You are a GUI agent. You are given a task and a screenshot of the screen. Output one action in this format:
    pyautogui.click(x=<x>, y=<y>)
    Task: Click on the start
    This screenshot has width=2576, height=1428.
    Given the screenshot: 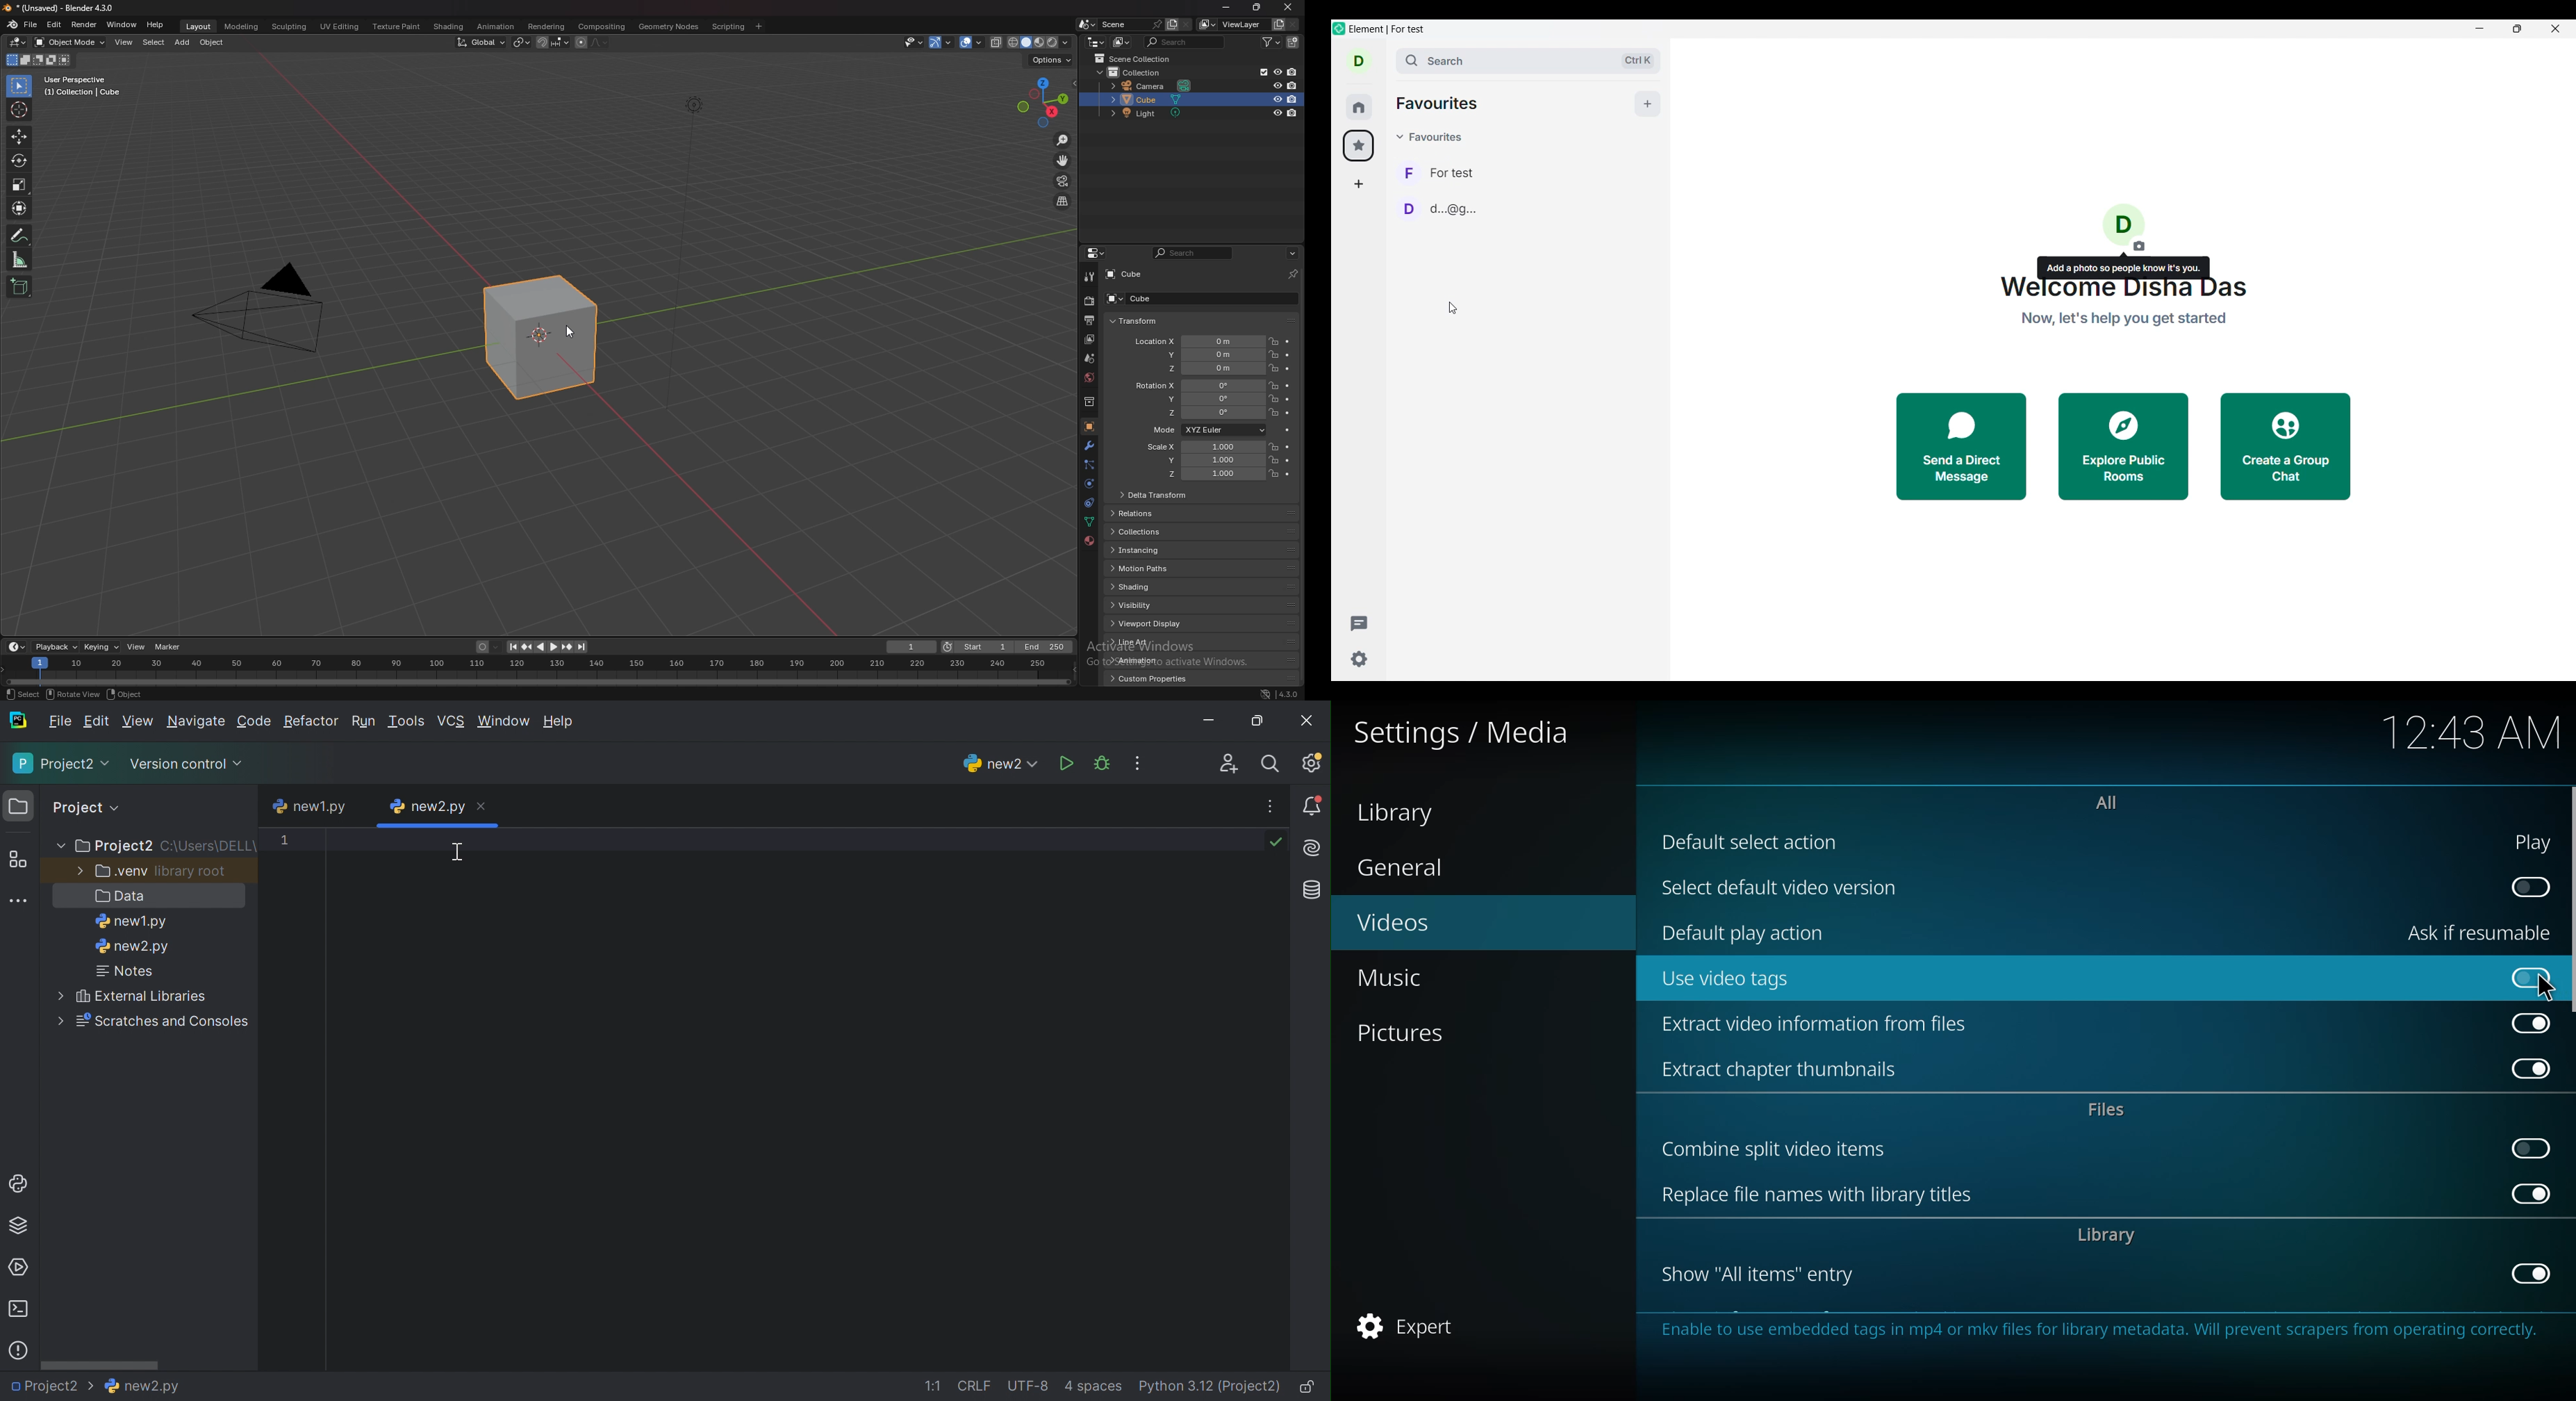 What is the action you would take?
    pyautogui.click(x=980, y=648)
    